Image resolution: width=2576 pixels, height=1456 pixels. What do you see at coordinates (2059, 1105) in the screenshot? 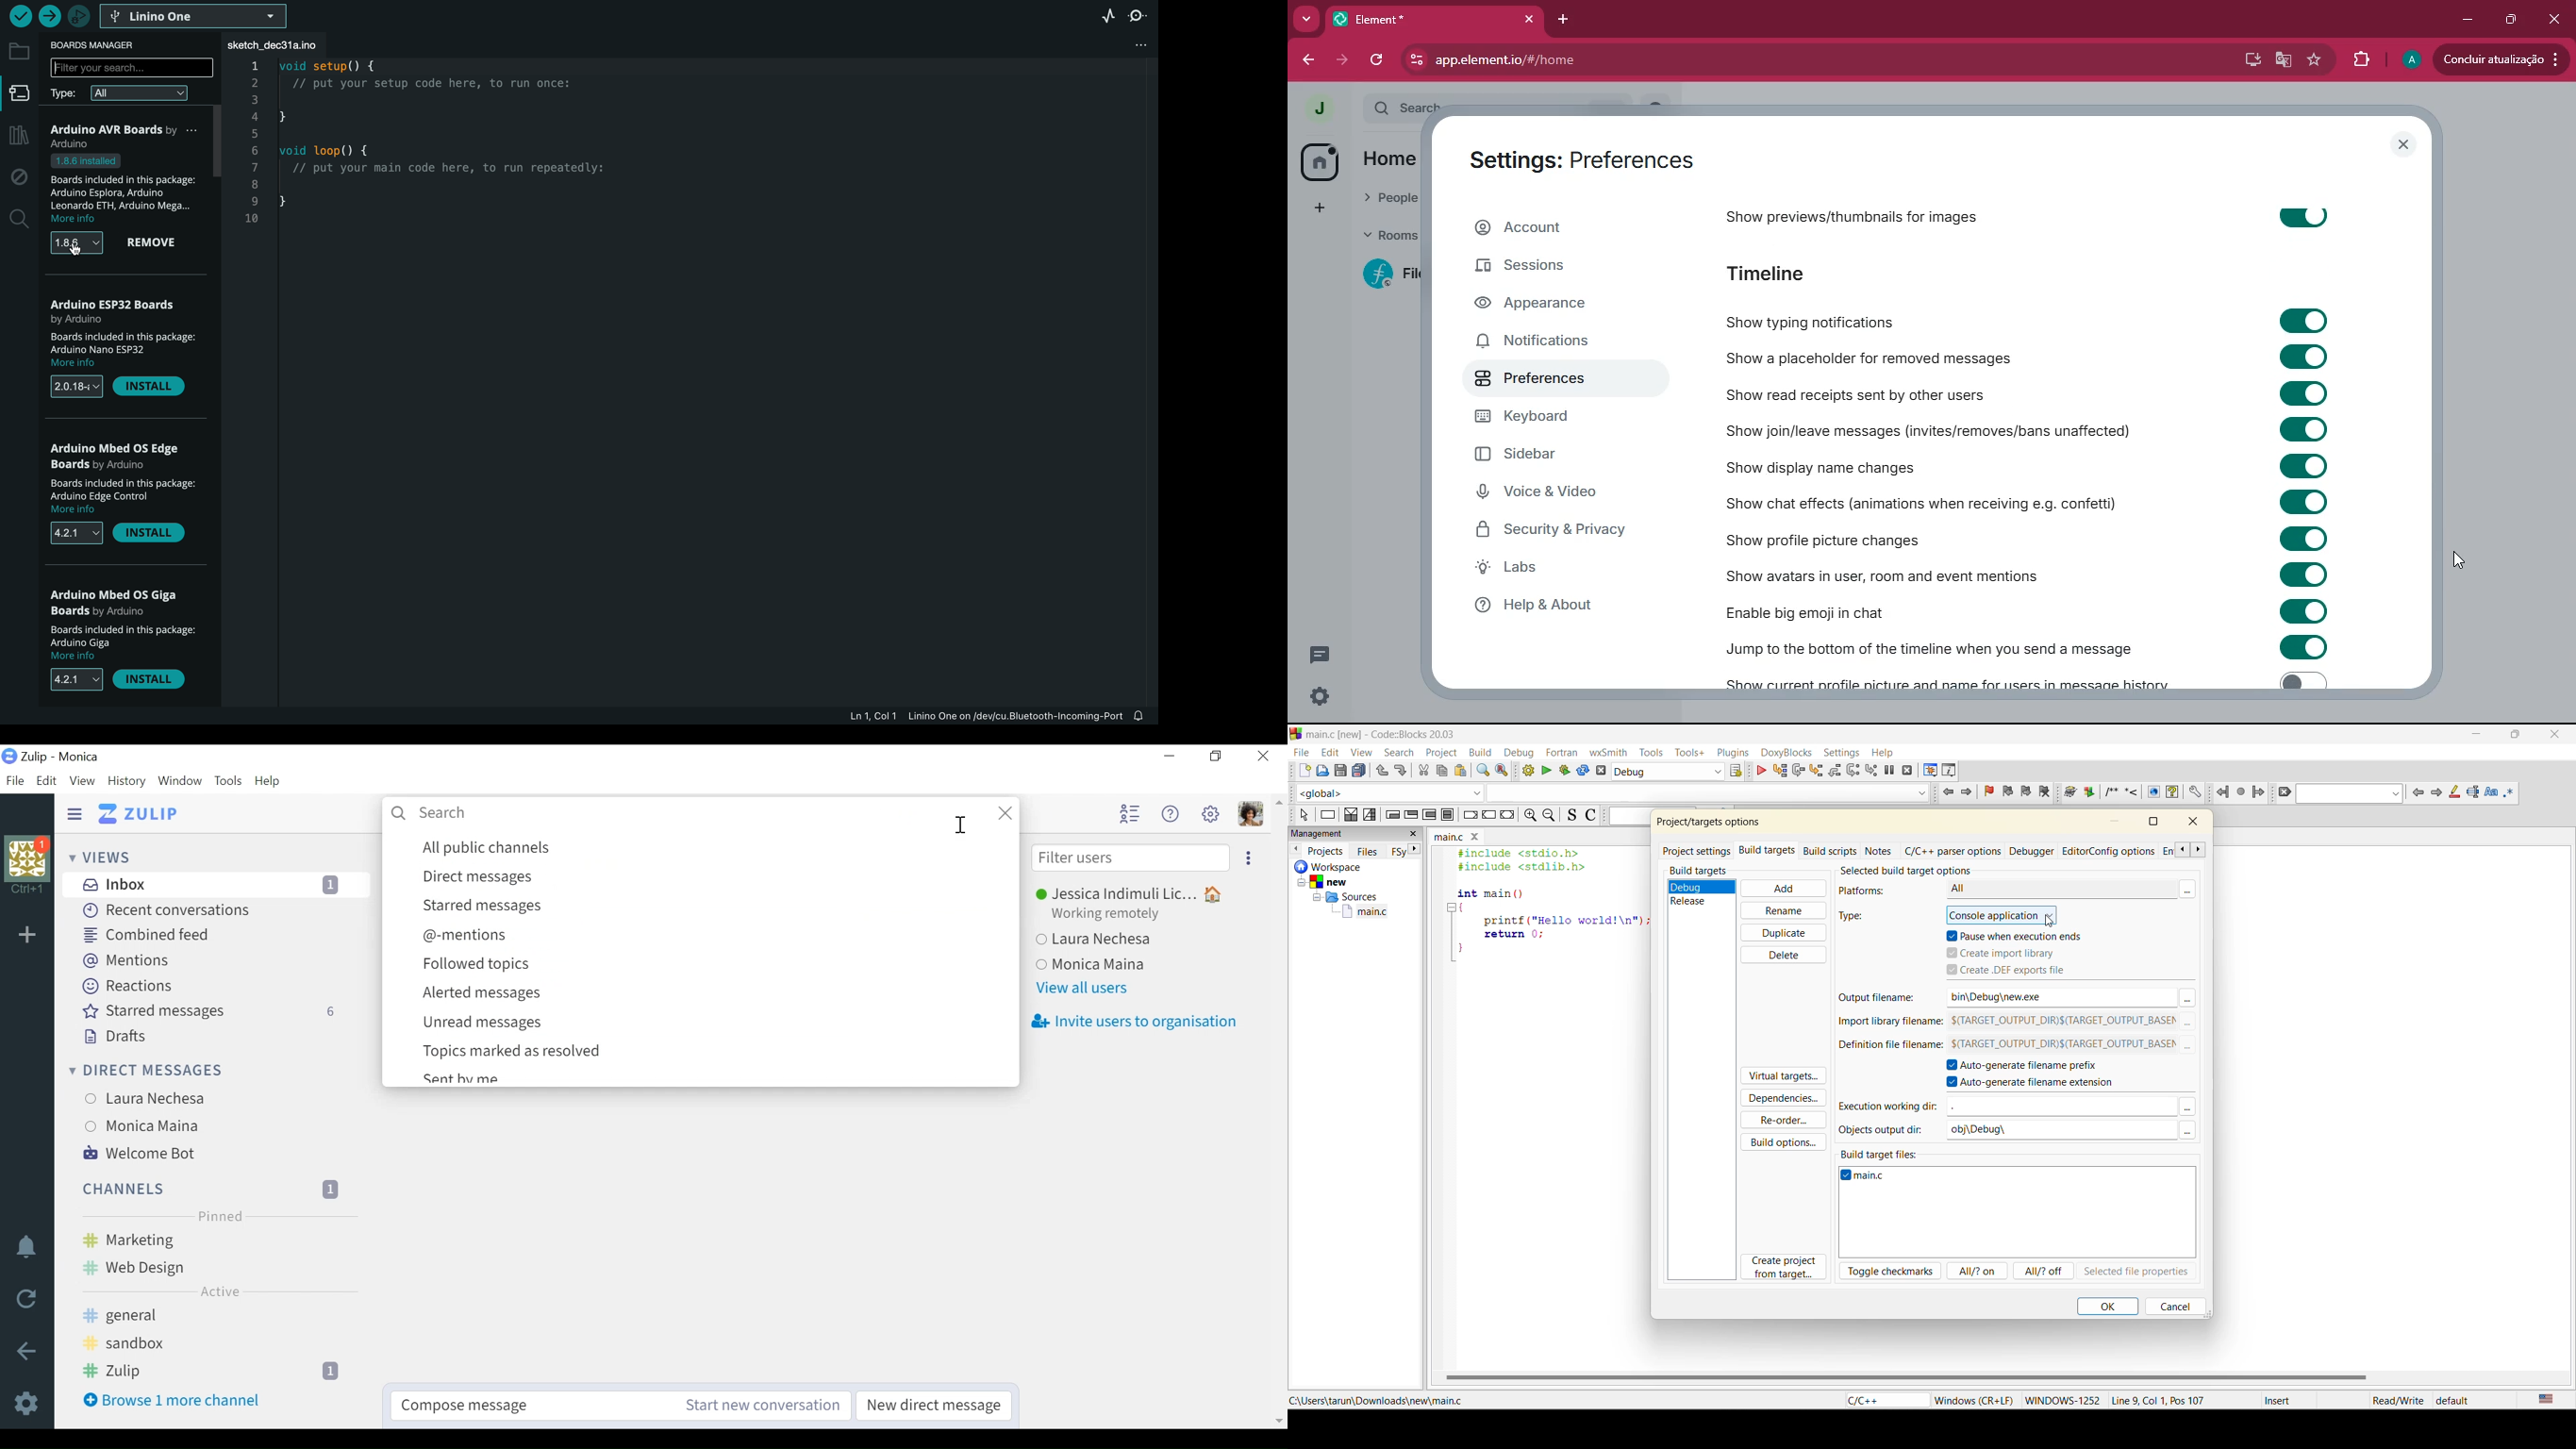
I see `input field` at bounding box center [2059, 1105].